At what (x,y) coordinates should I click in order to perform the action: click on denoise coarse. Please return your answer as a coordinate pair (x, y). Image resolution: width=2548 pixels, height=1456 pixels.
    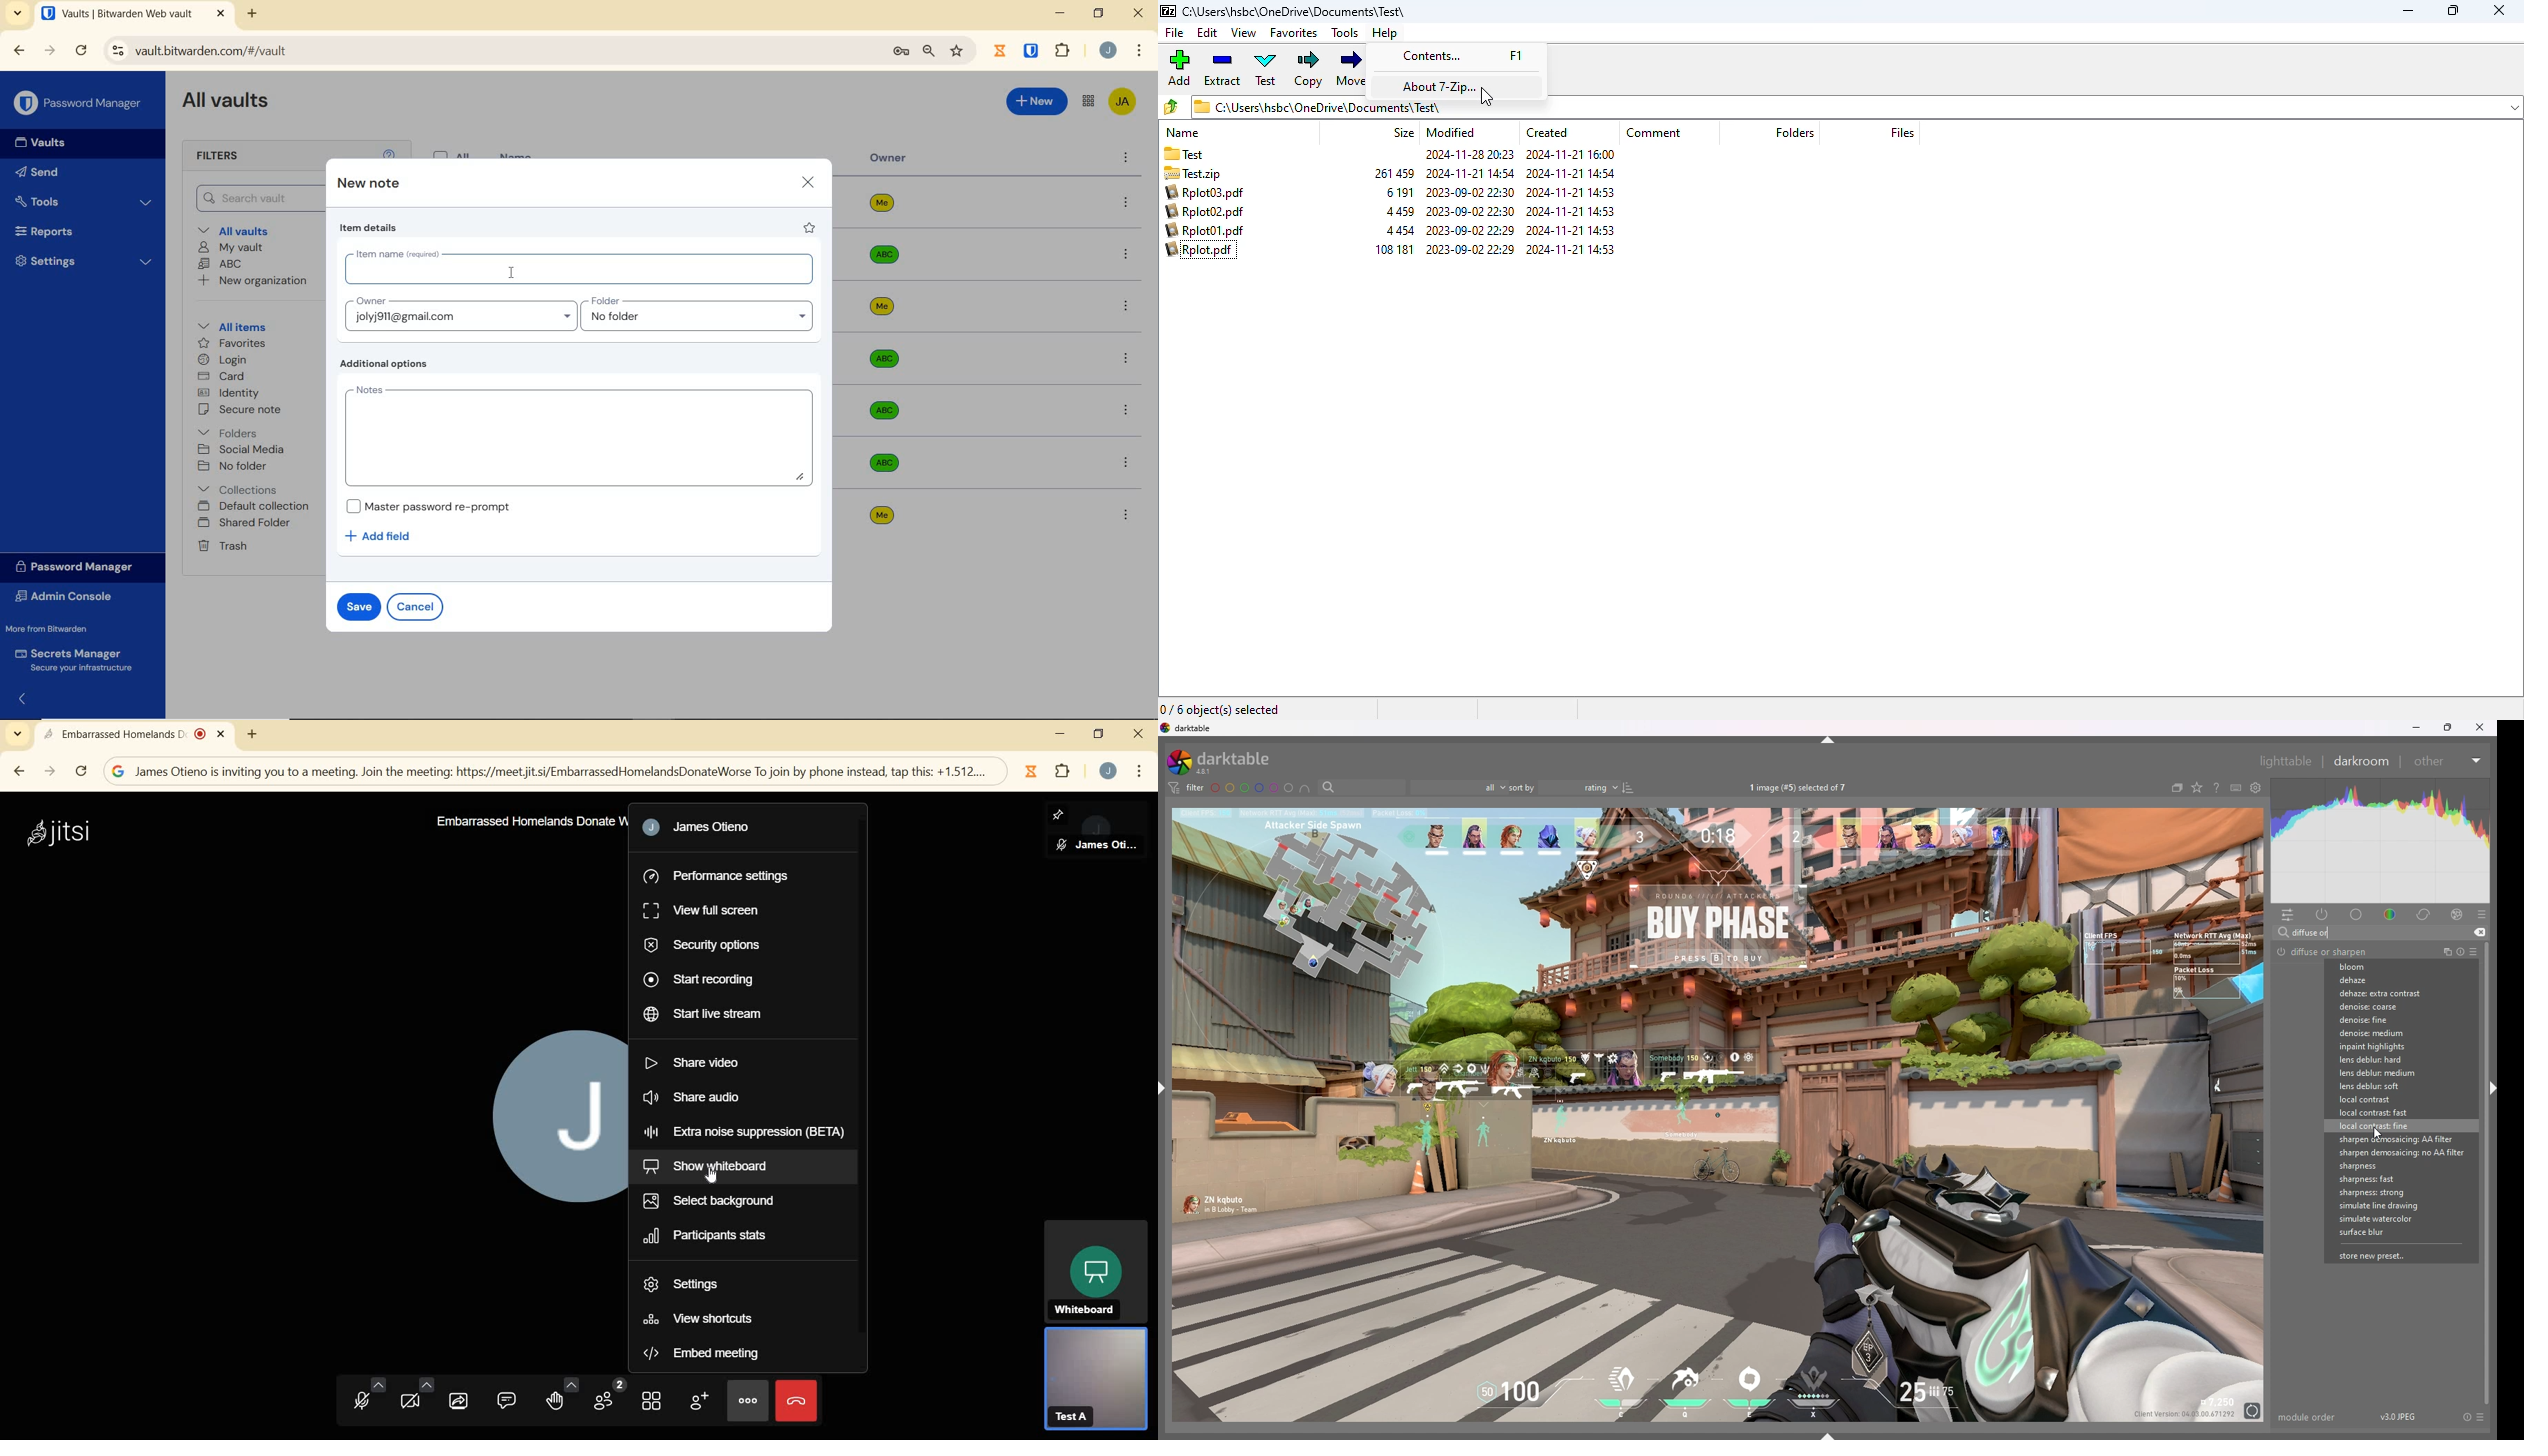
    Looking at the image, I should click on (2386, 1006).